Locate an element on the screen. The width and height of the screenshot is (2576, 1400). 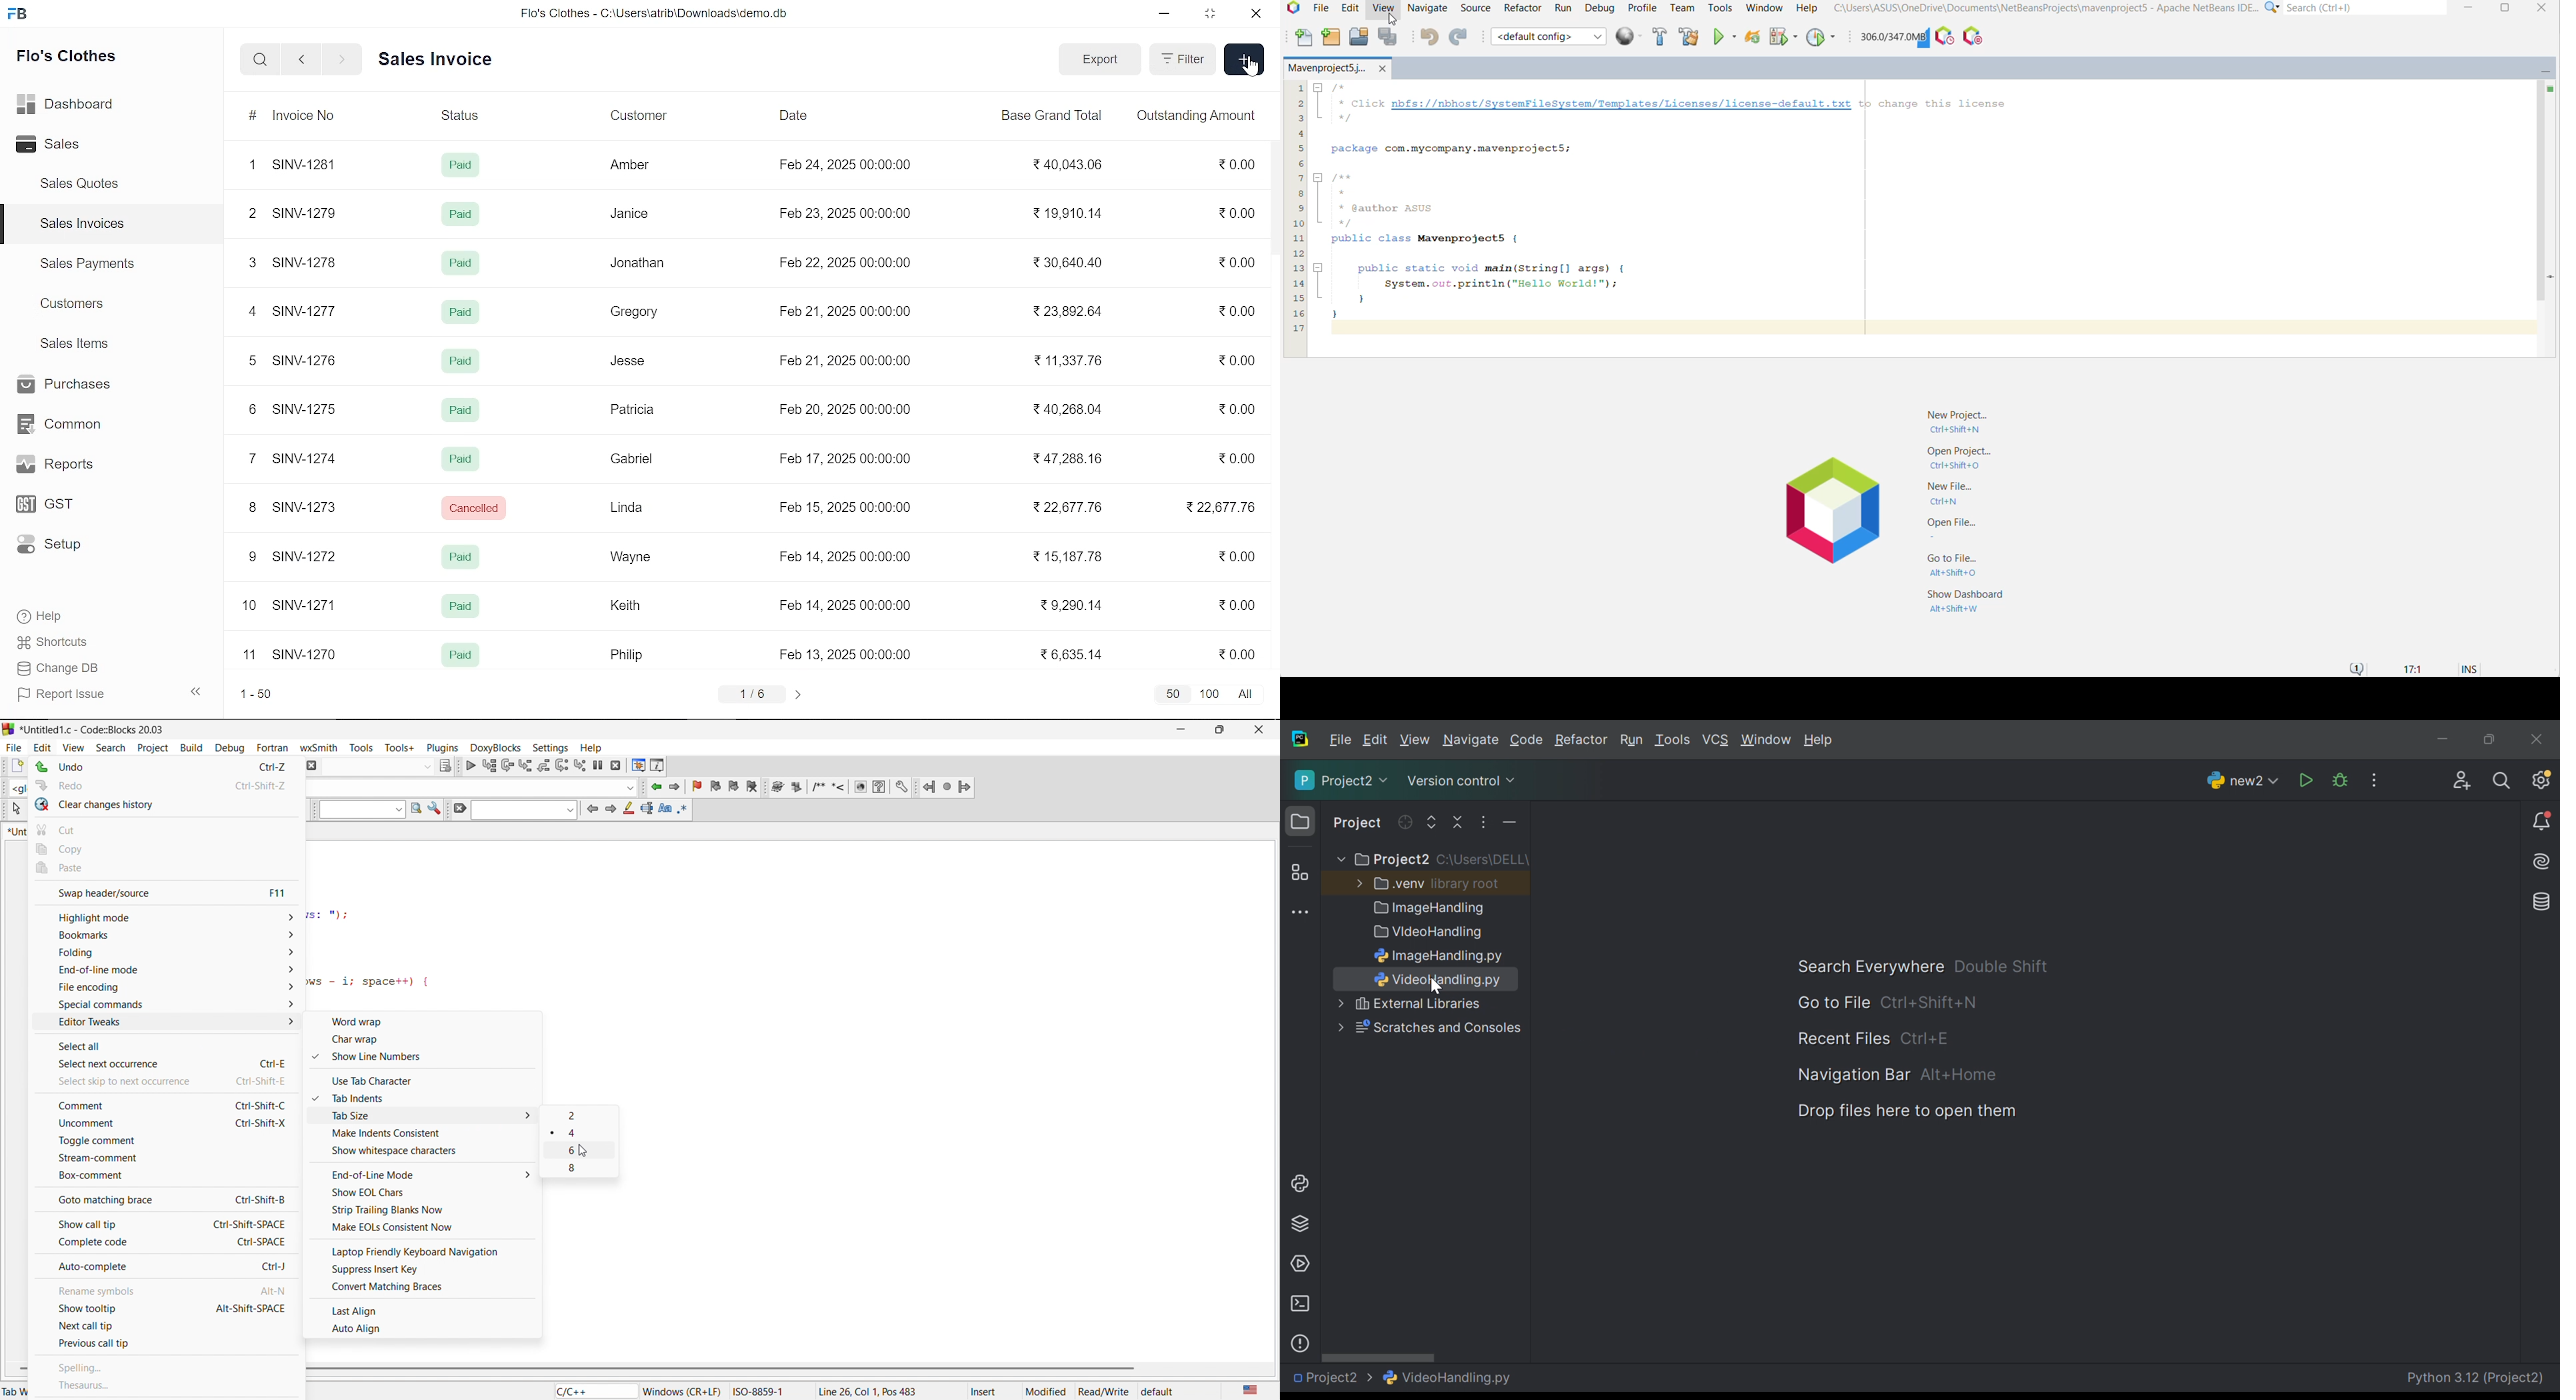
Go to File is located at coordinates (1833, 1003).